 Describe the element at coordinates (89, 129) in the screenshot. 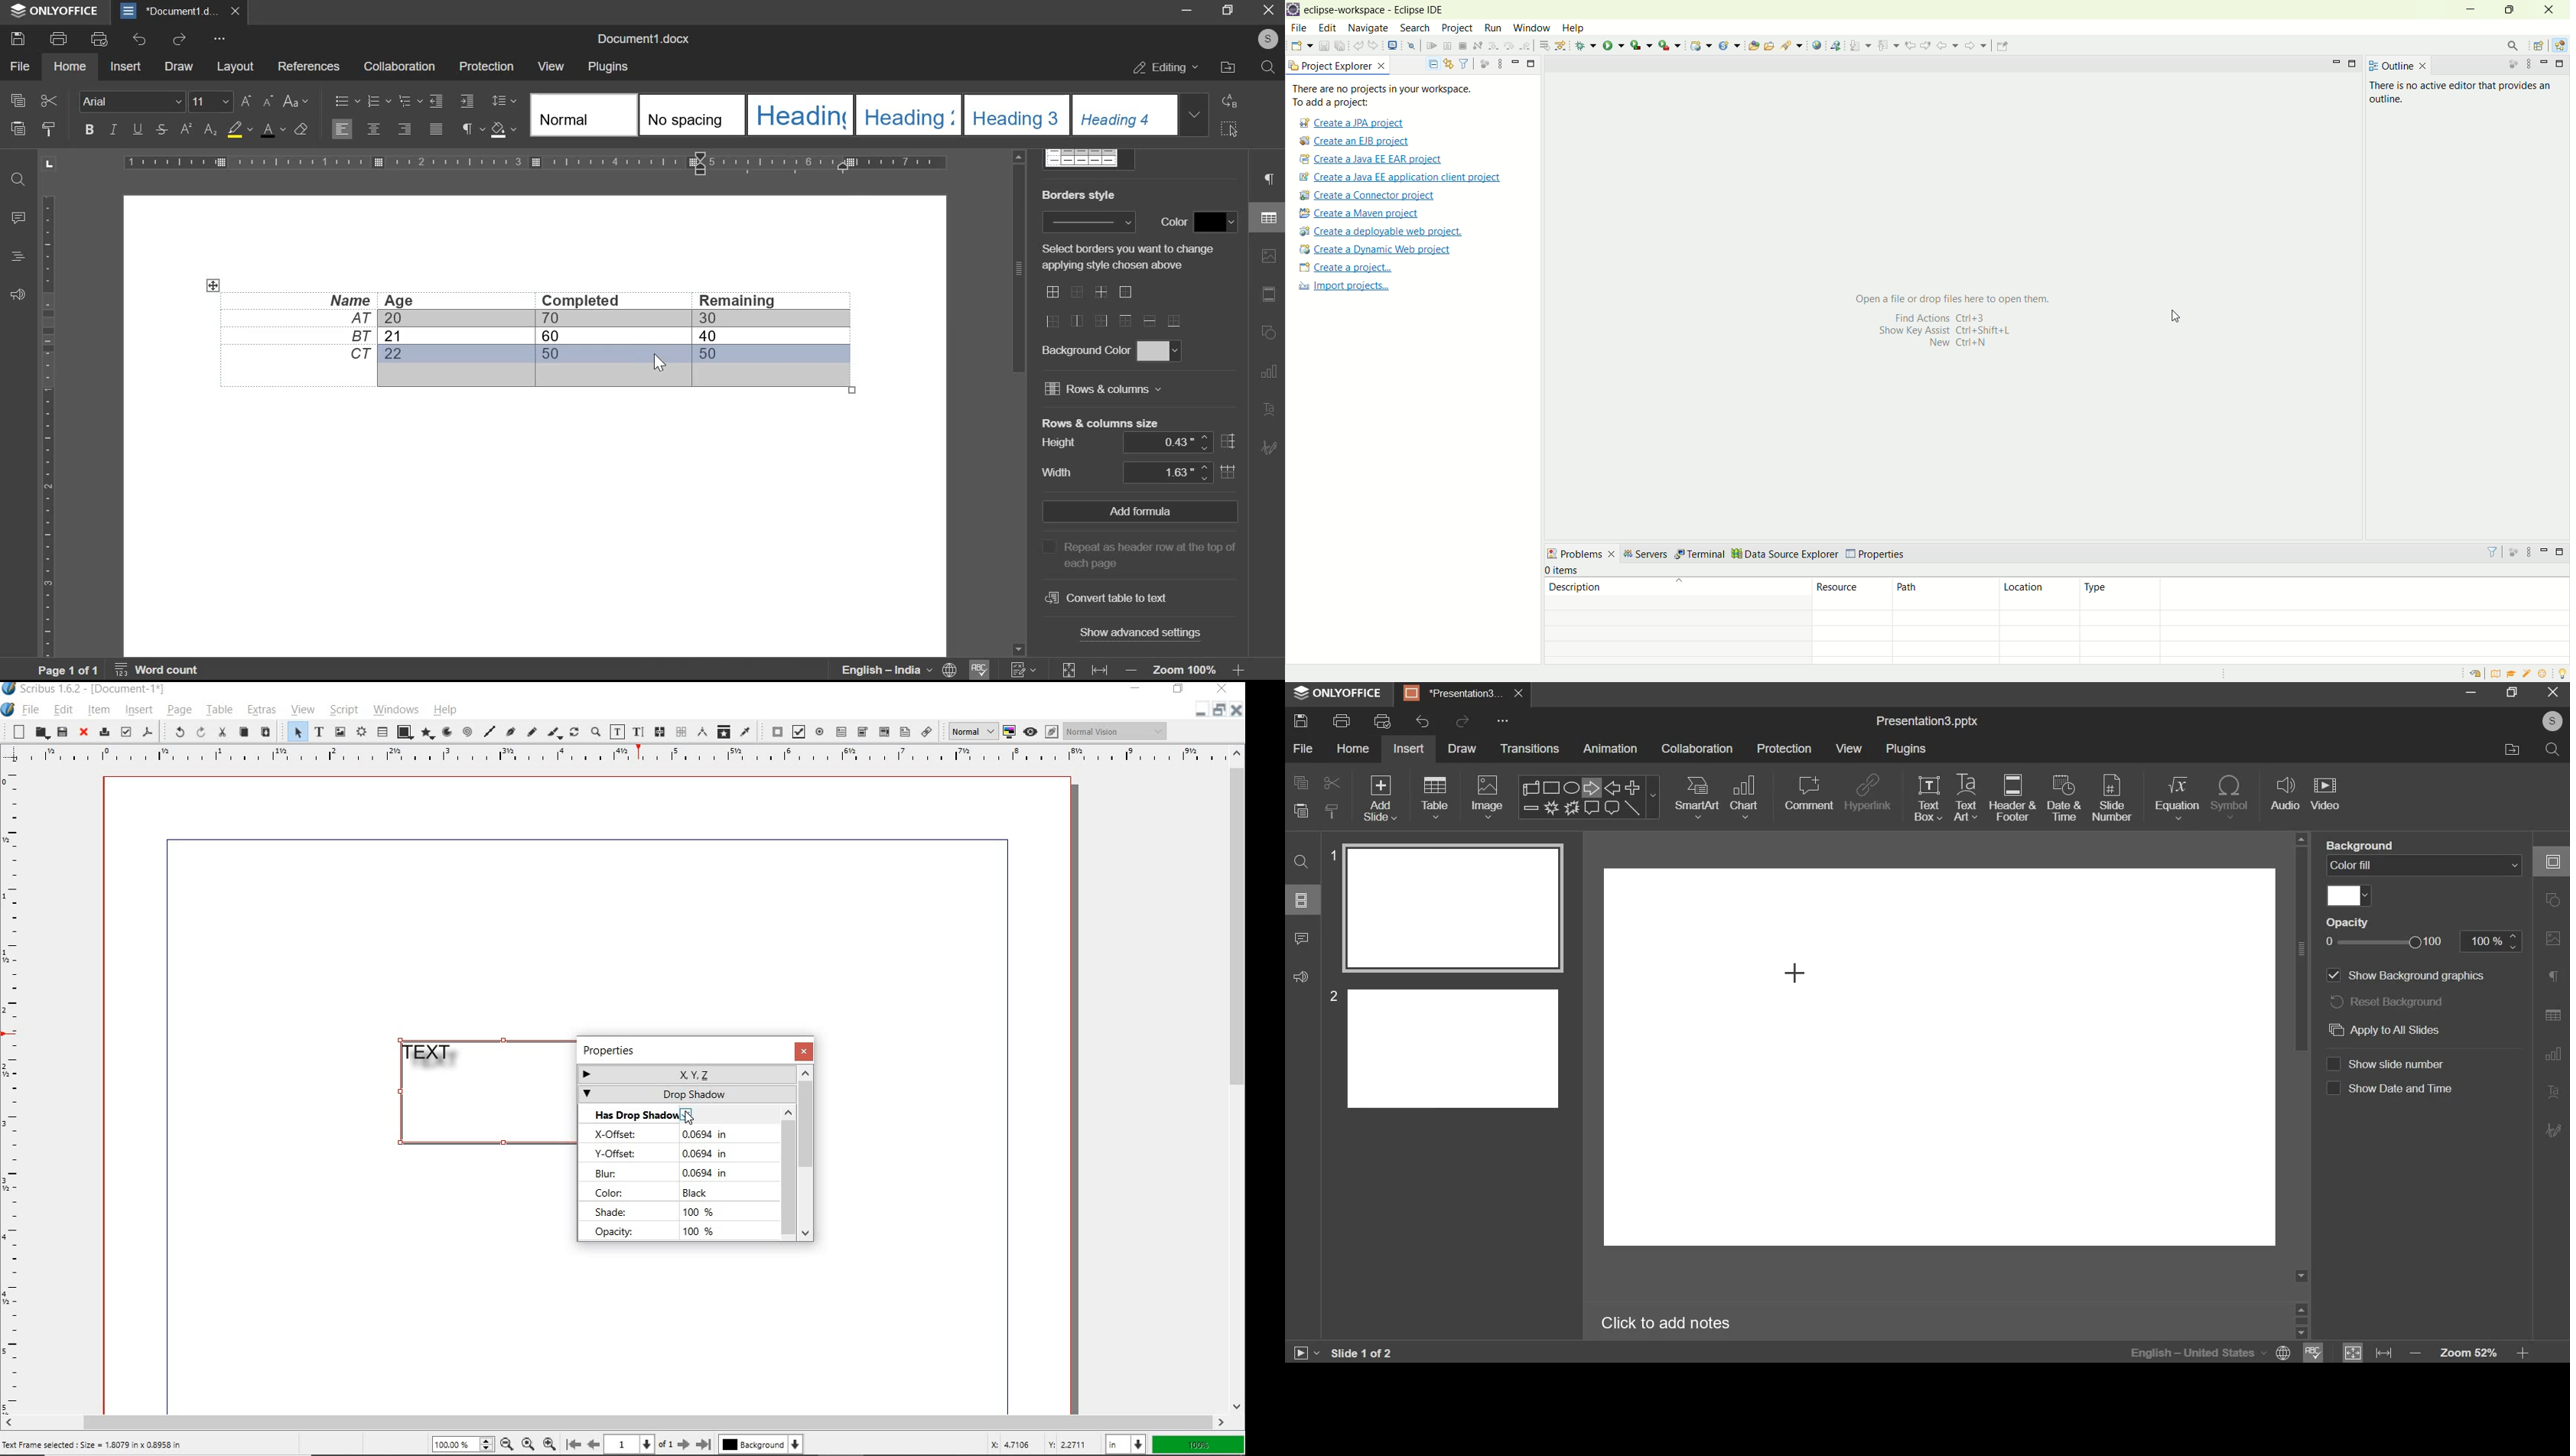

I see `bold` at that location.